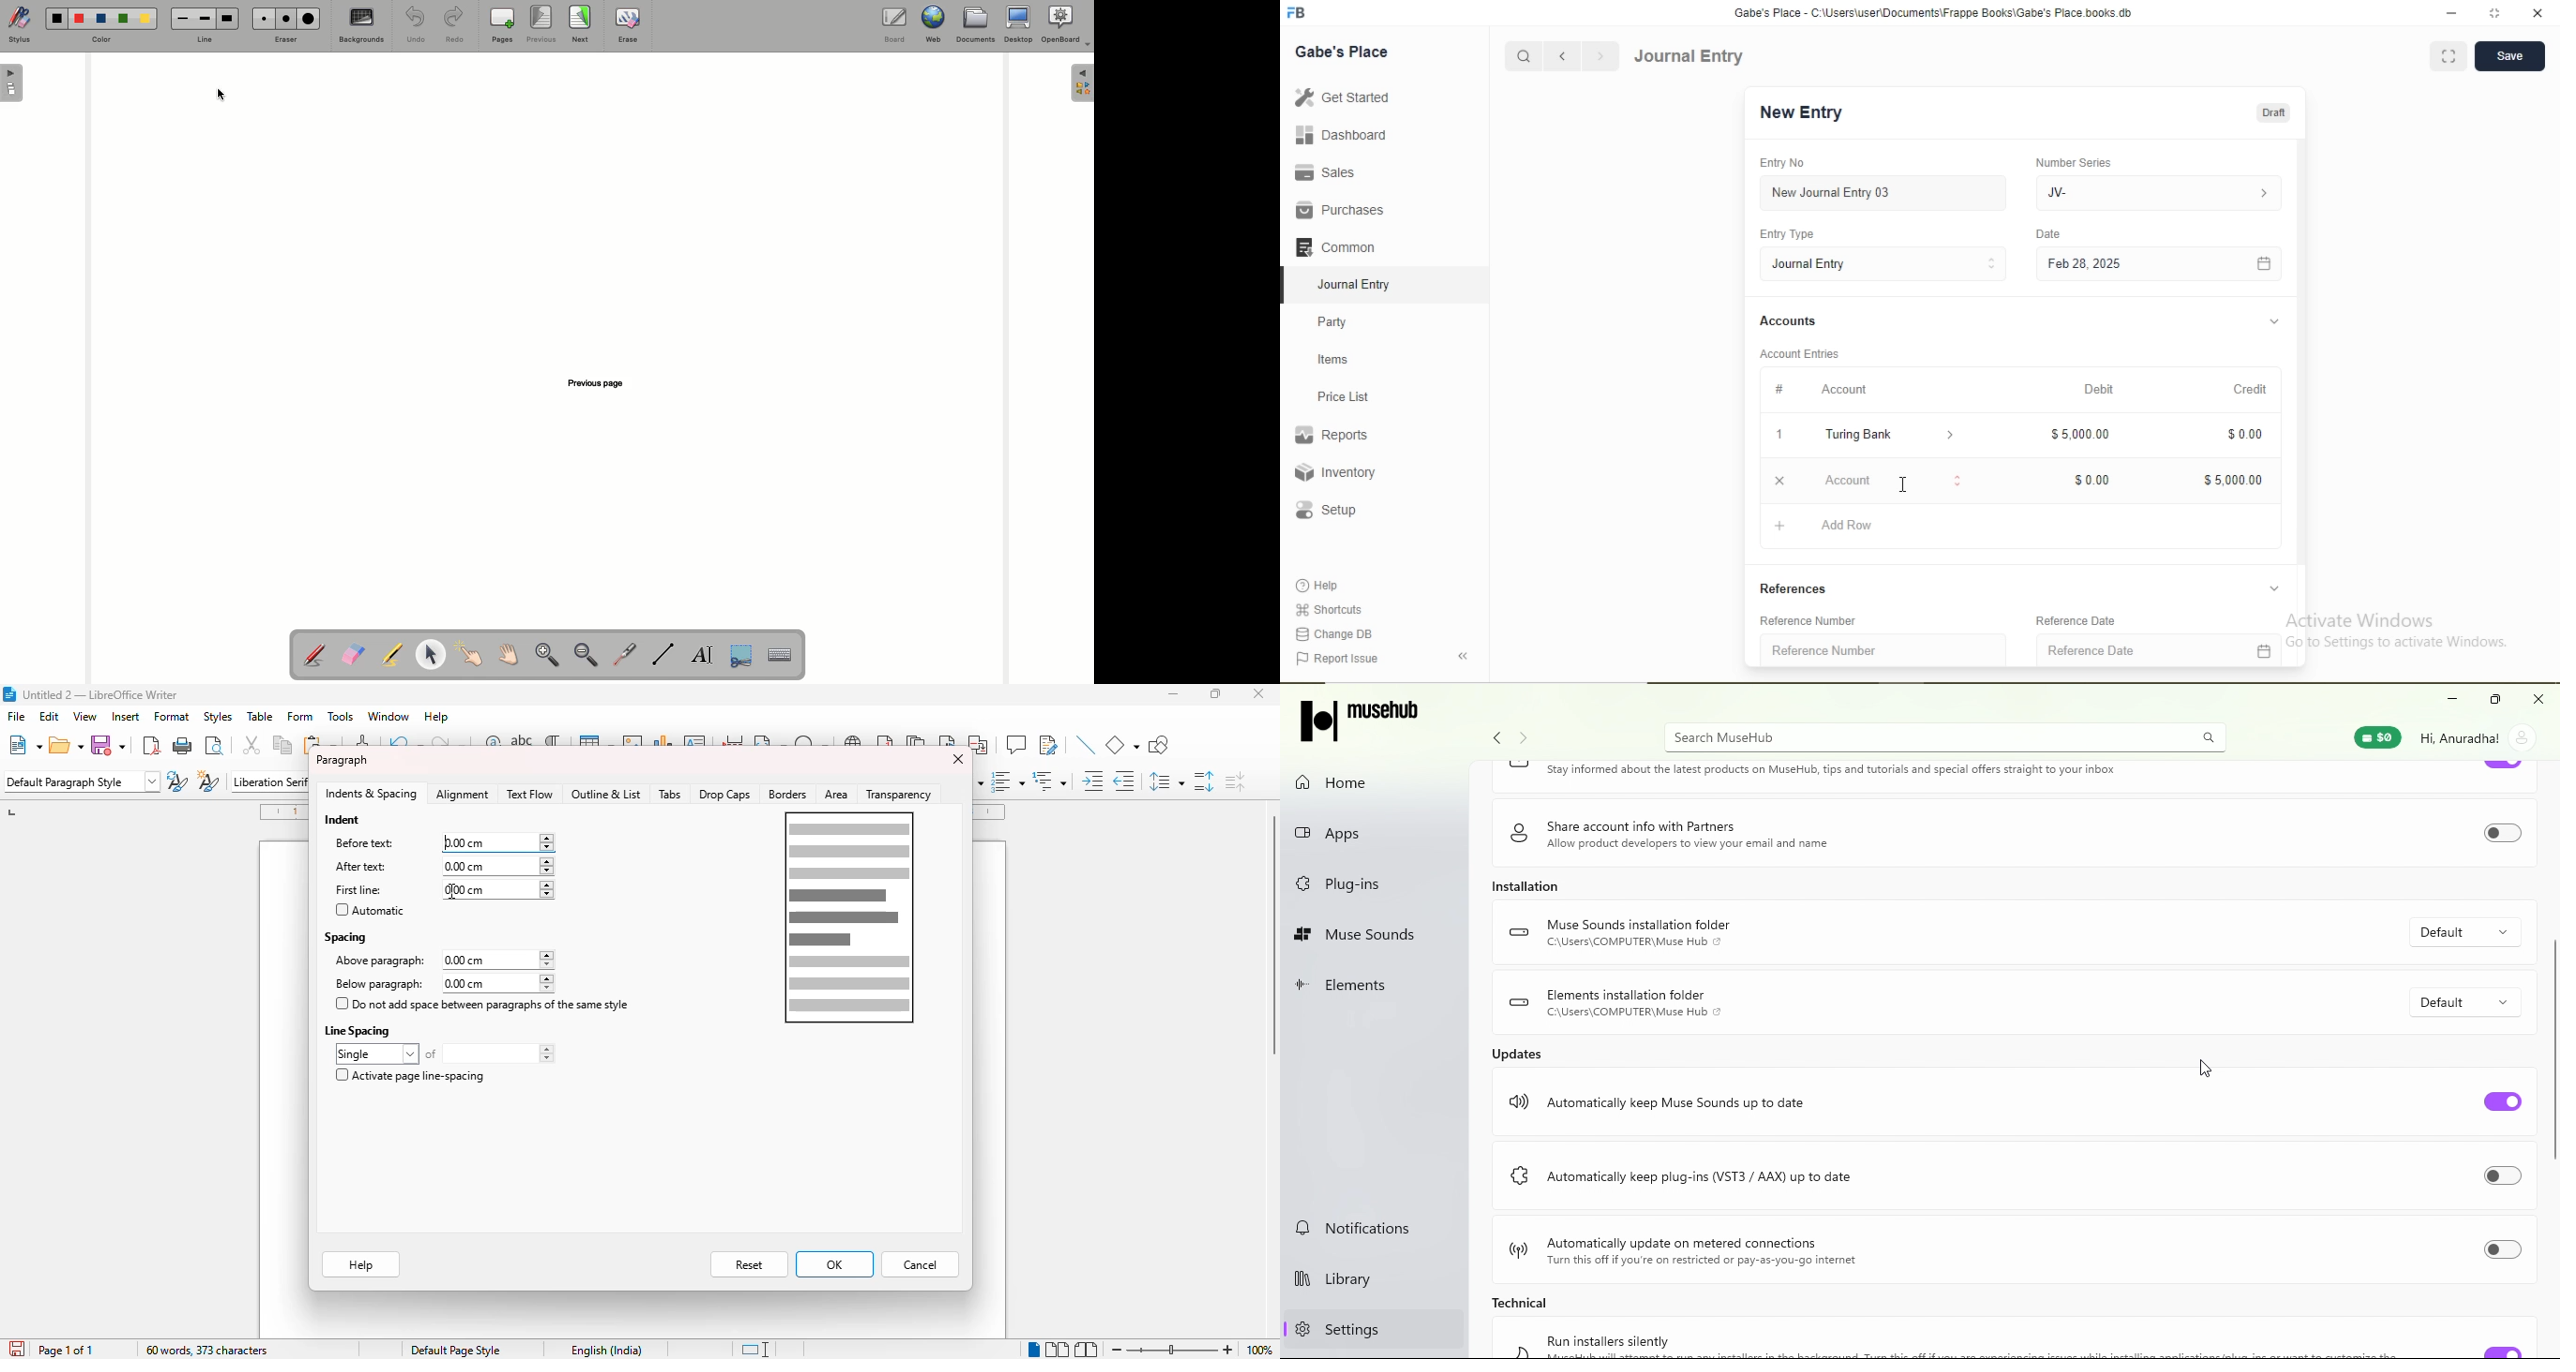 Image resolution: width=2576 pixels, height=1372 pixels. I want to click on zoom factor, so click(1259, 1350).